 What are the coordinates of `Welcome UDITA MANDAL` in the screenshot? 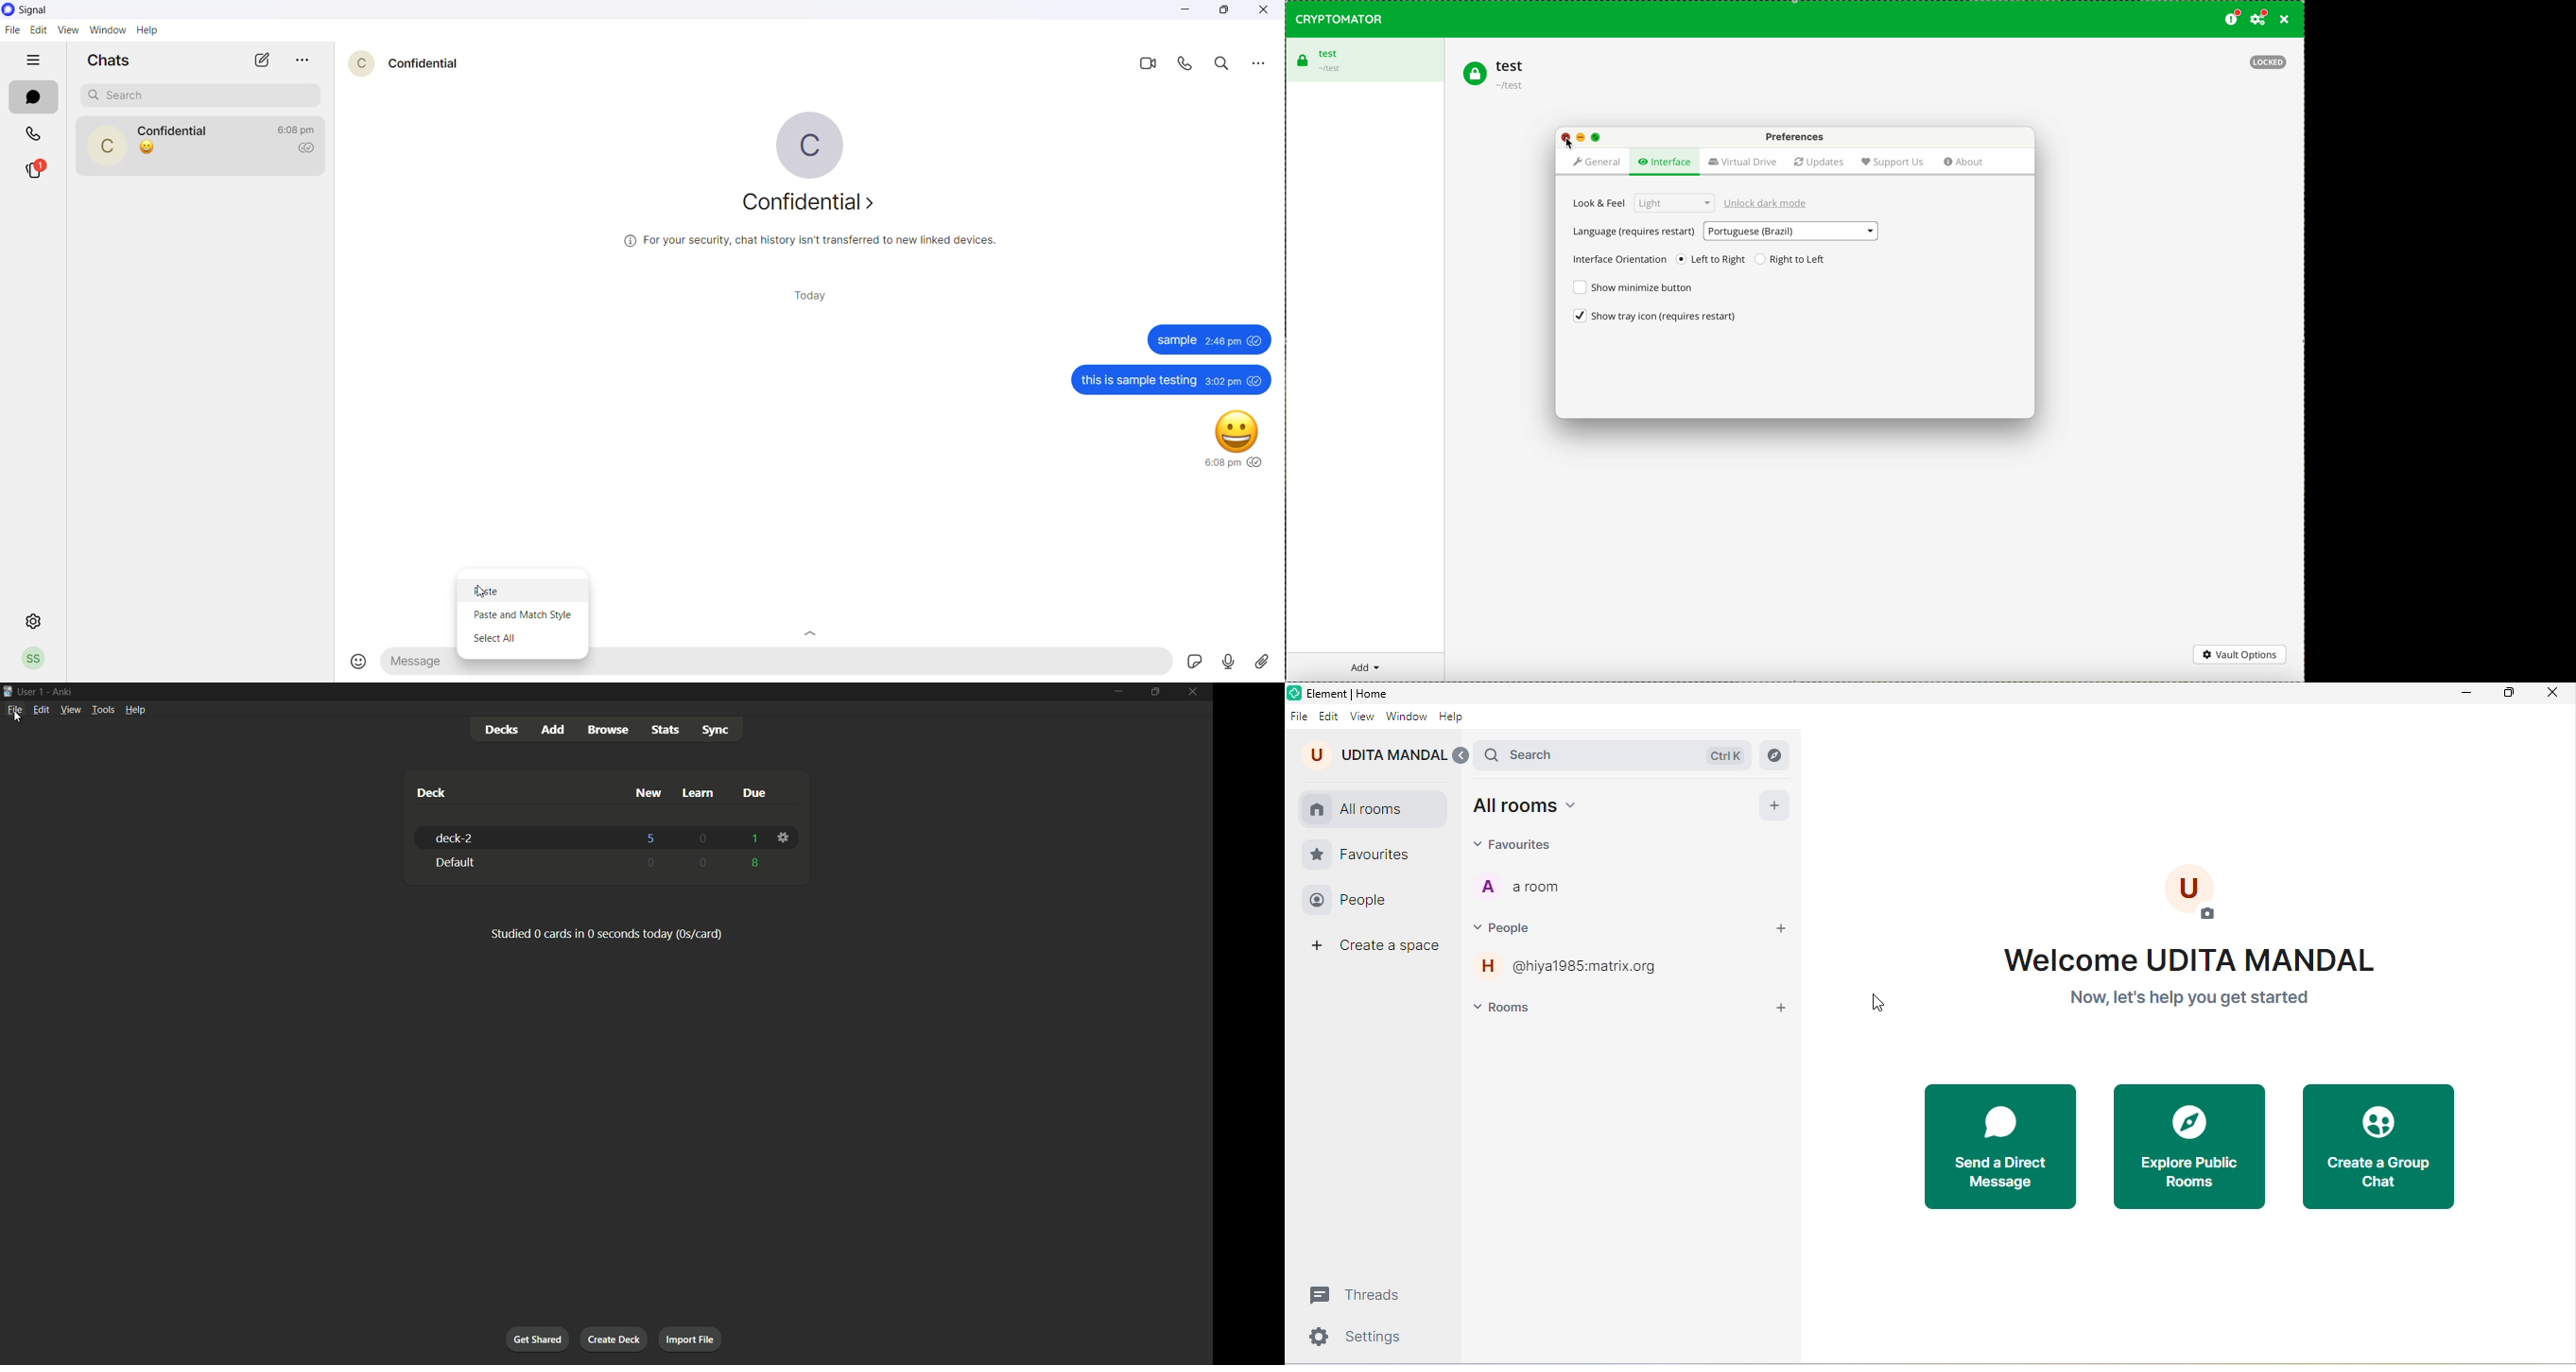 It's located at (2196, 957).